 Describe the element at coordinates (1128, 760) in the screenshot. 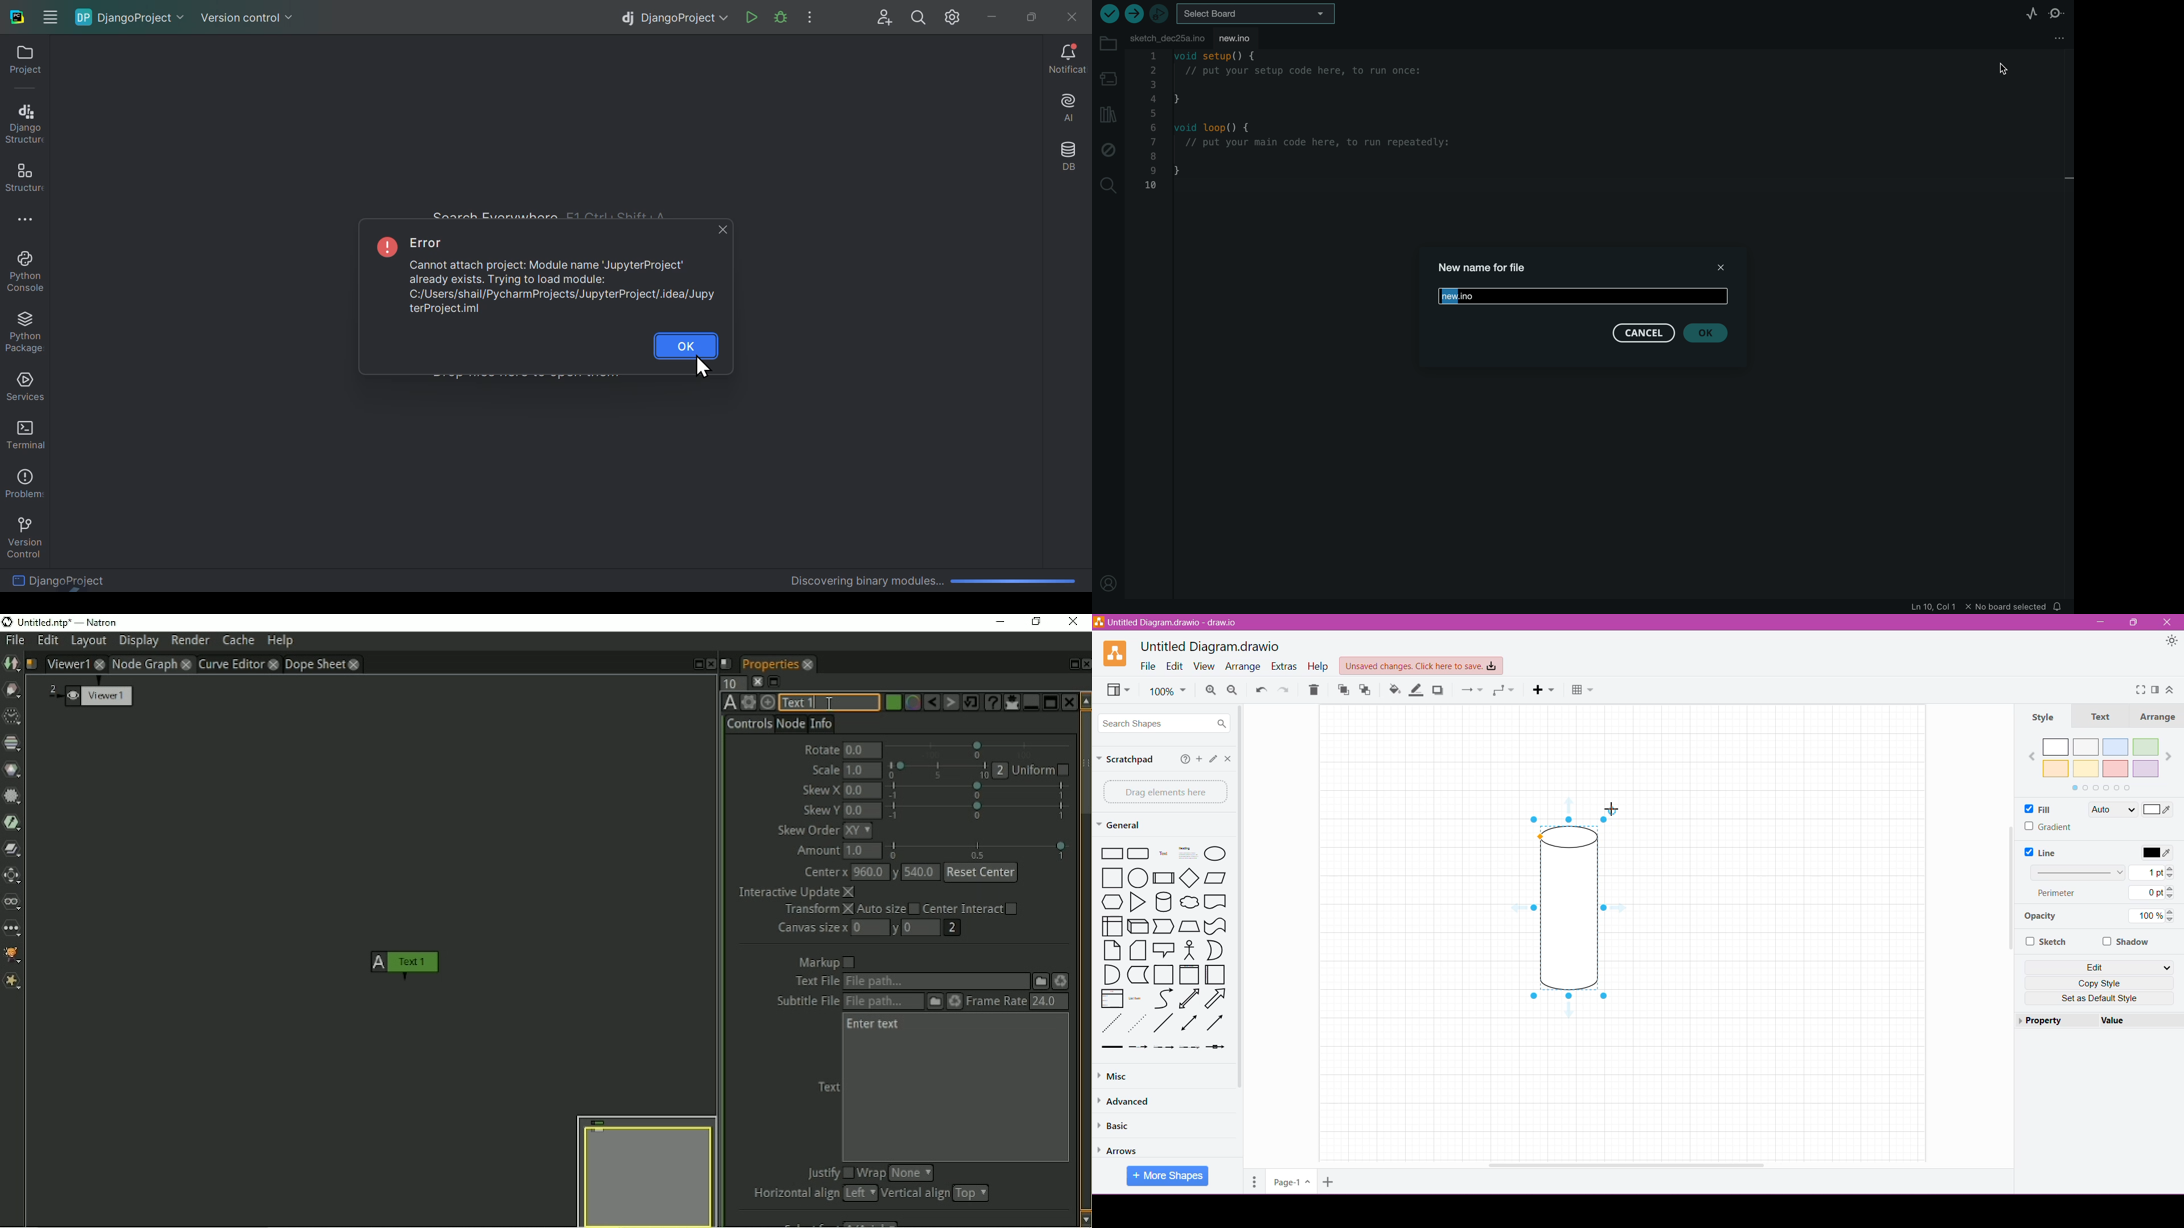

I see `Scratchpad` at that location.